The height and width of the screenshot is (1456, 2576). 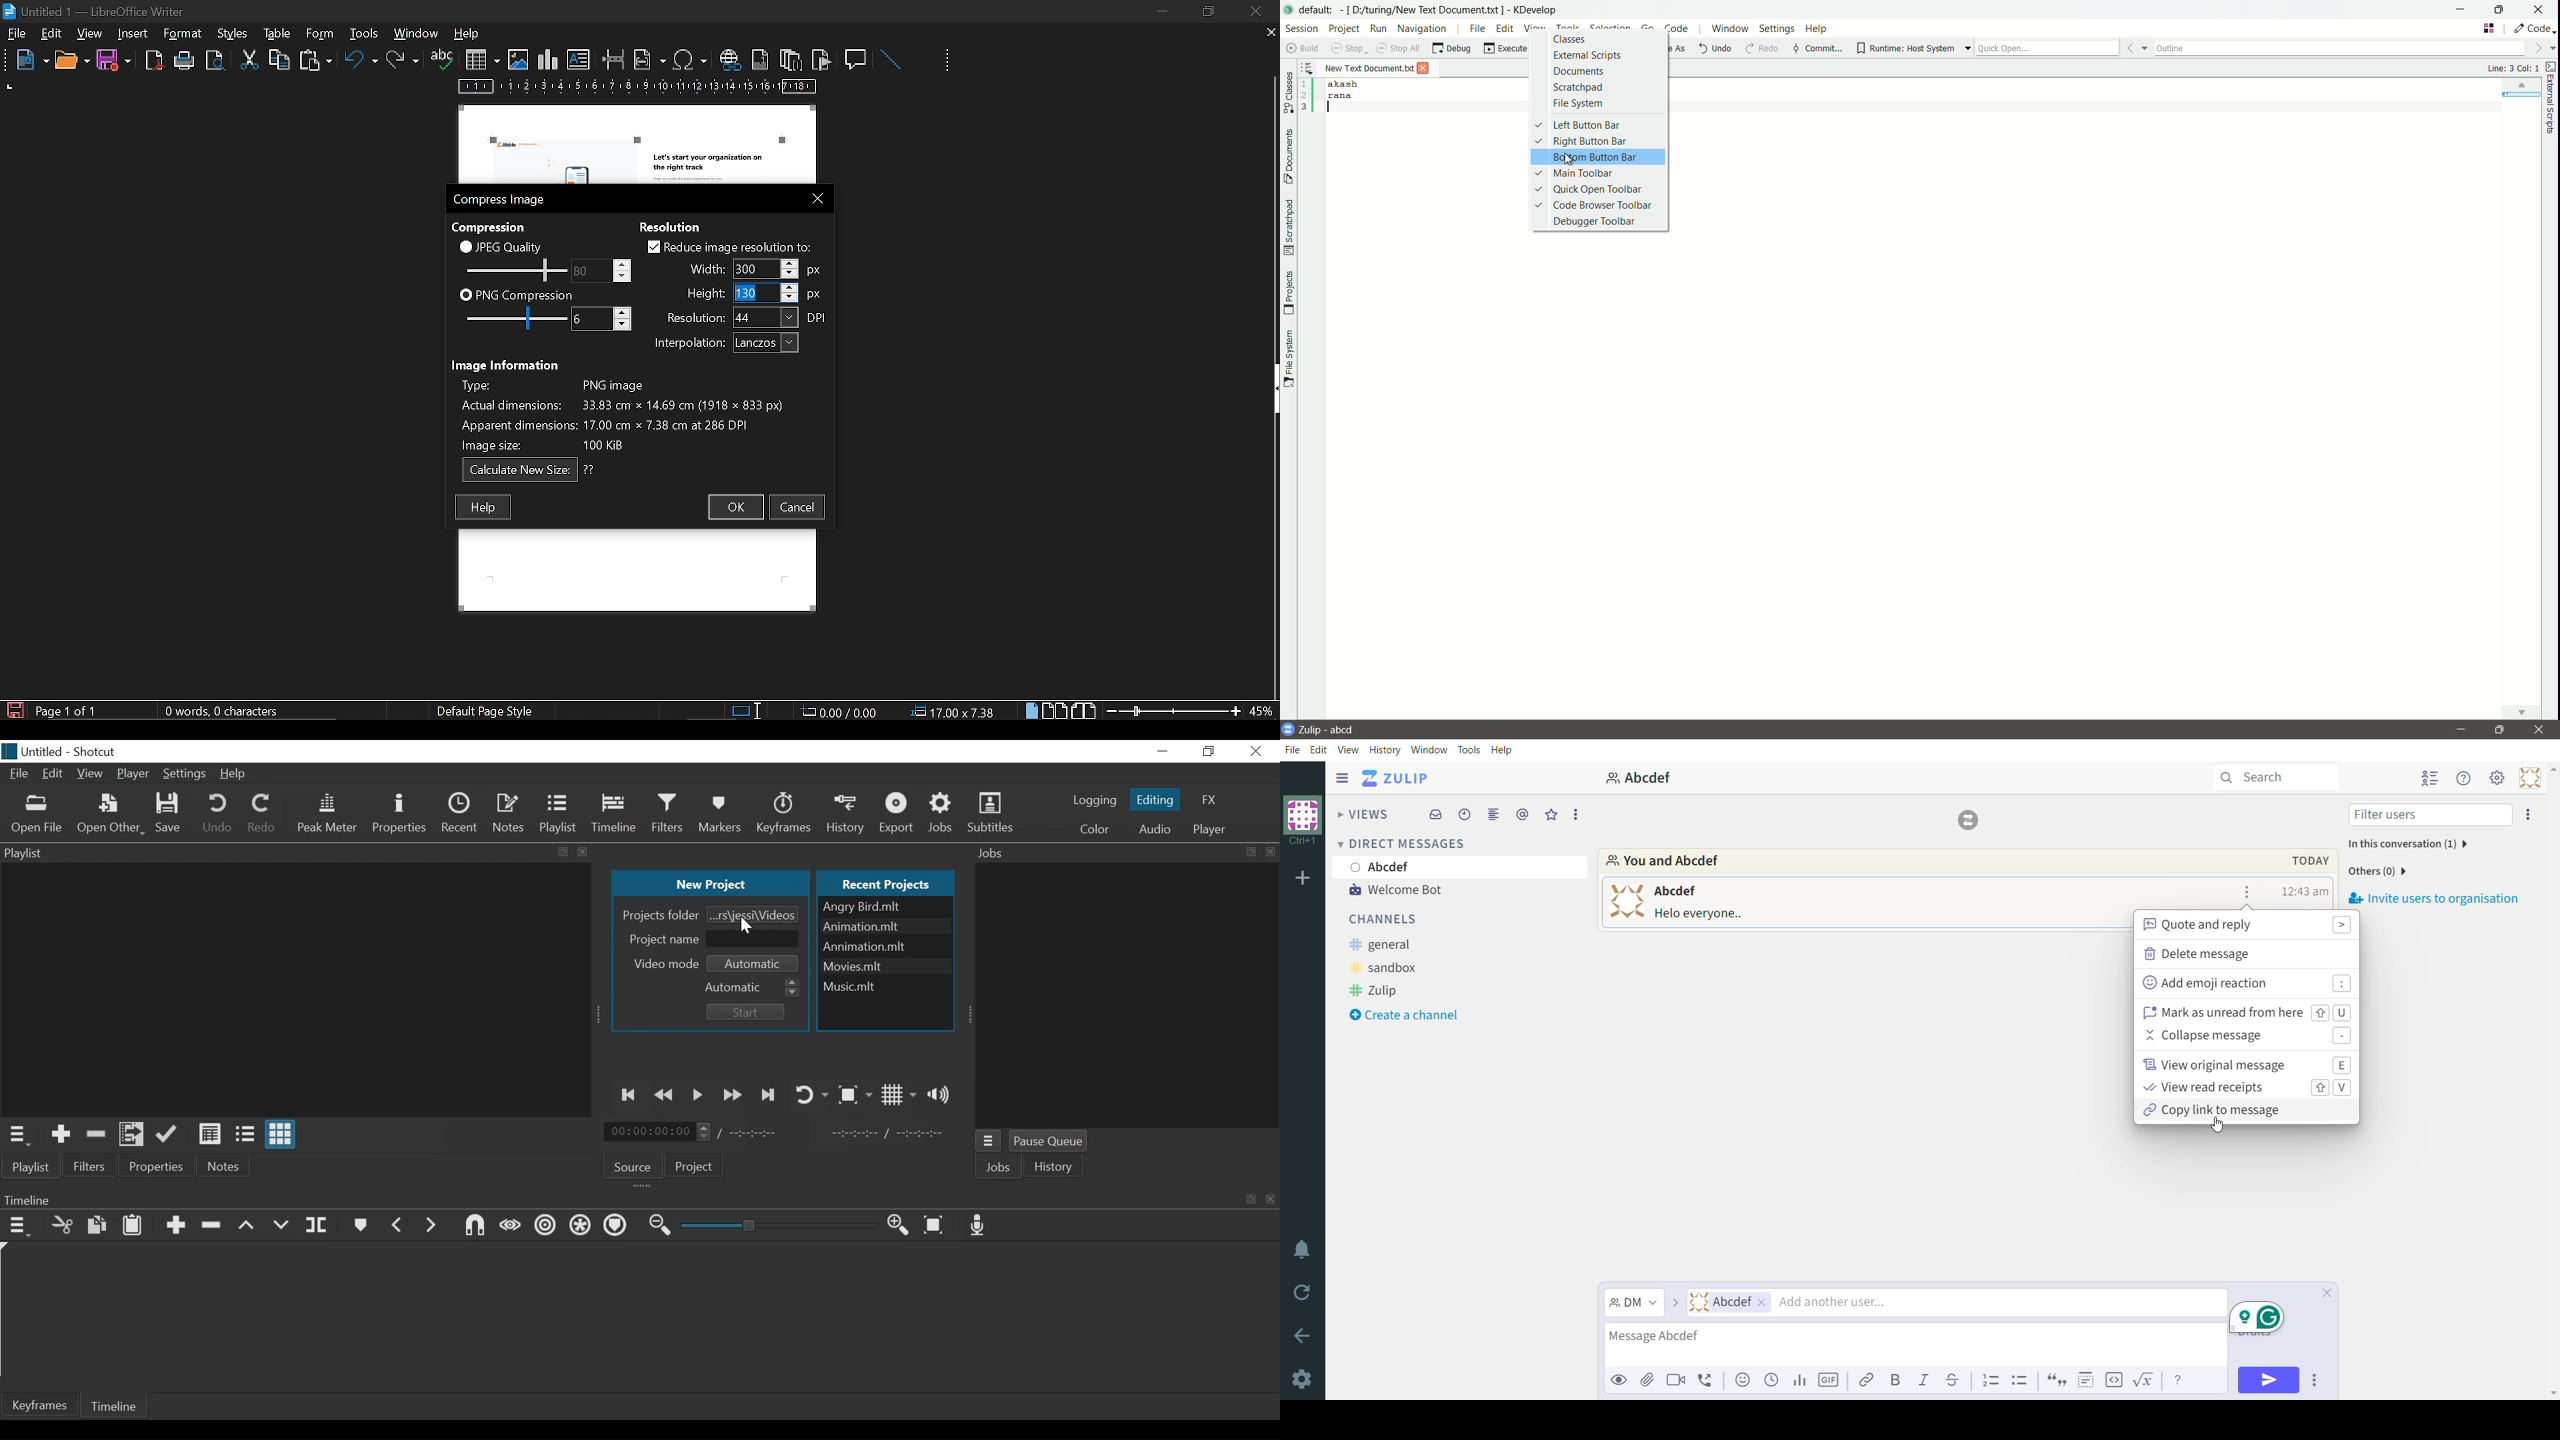 I want to click on Properties, so click(x=157, y=1165).